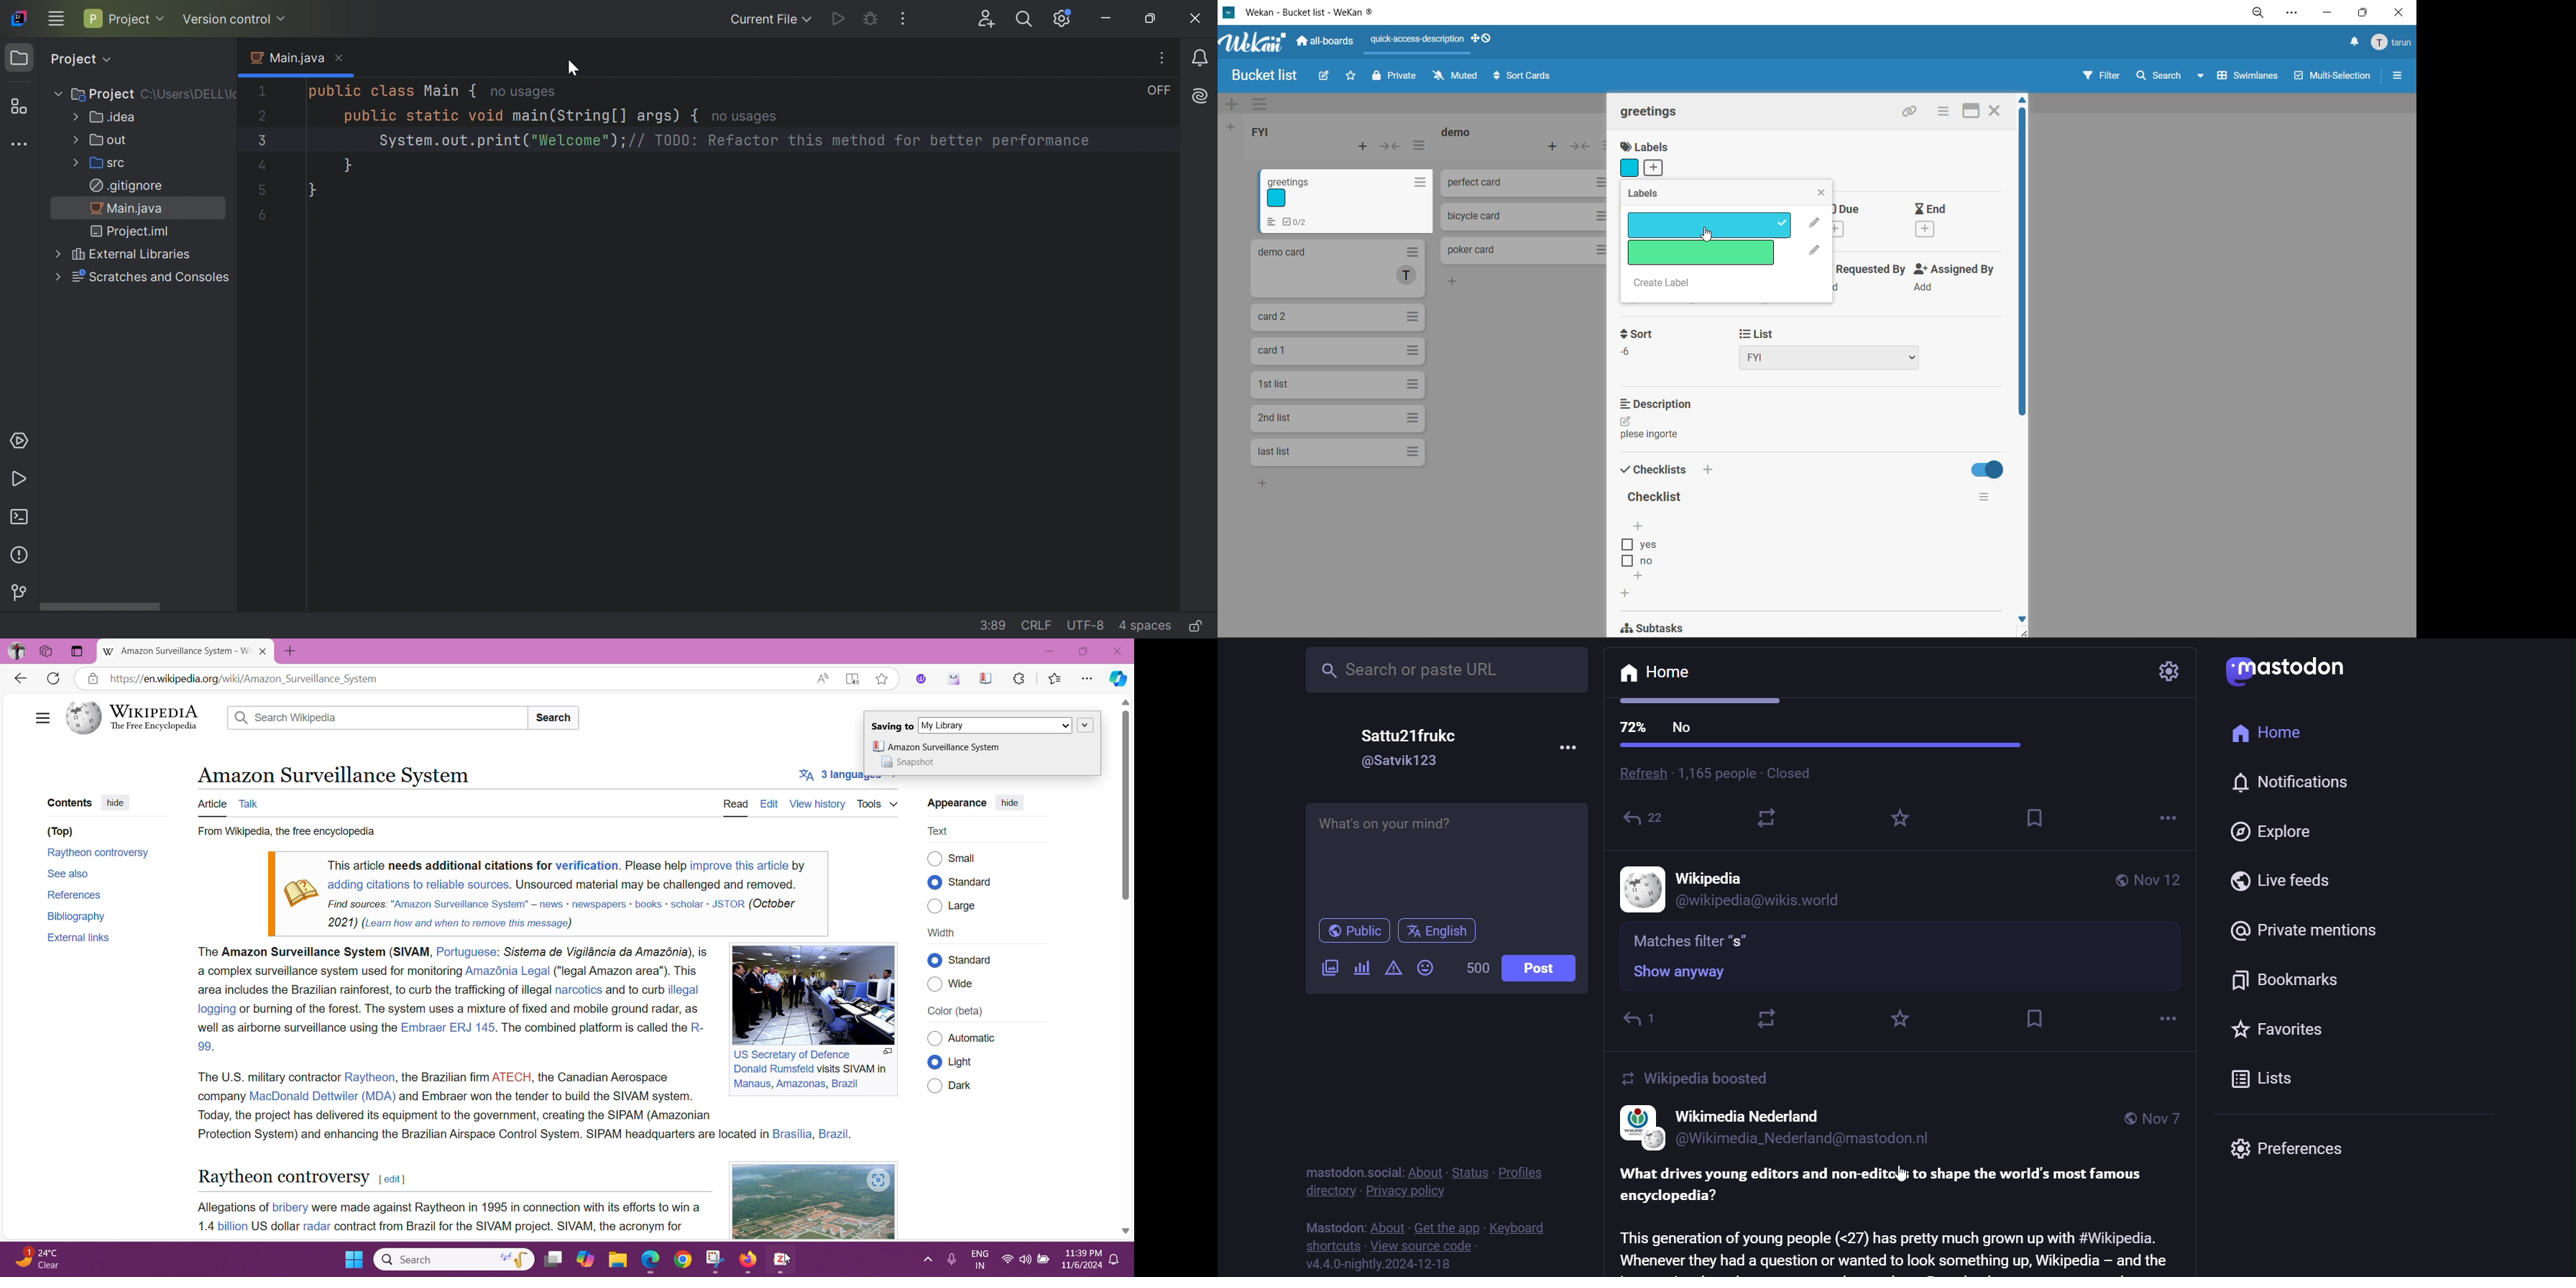 This screenshot has width=2576, height=1288. I want to click on }, so click(312, 190).